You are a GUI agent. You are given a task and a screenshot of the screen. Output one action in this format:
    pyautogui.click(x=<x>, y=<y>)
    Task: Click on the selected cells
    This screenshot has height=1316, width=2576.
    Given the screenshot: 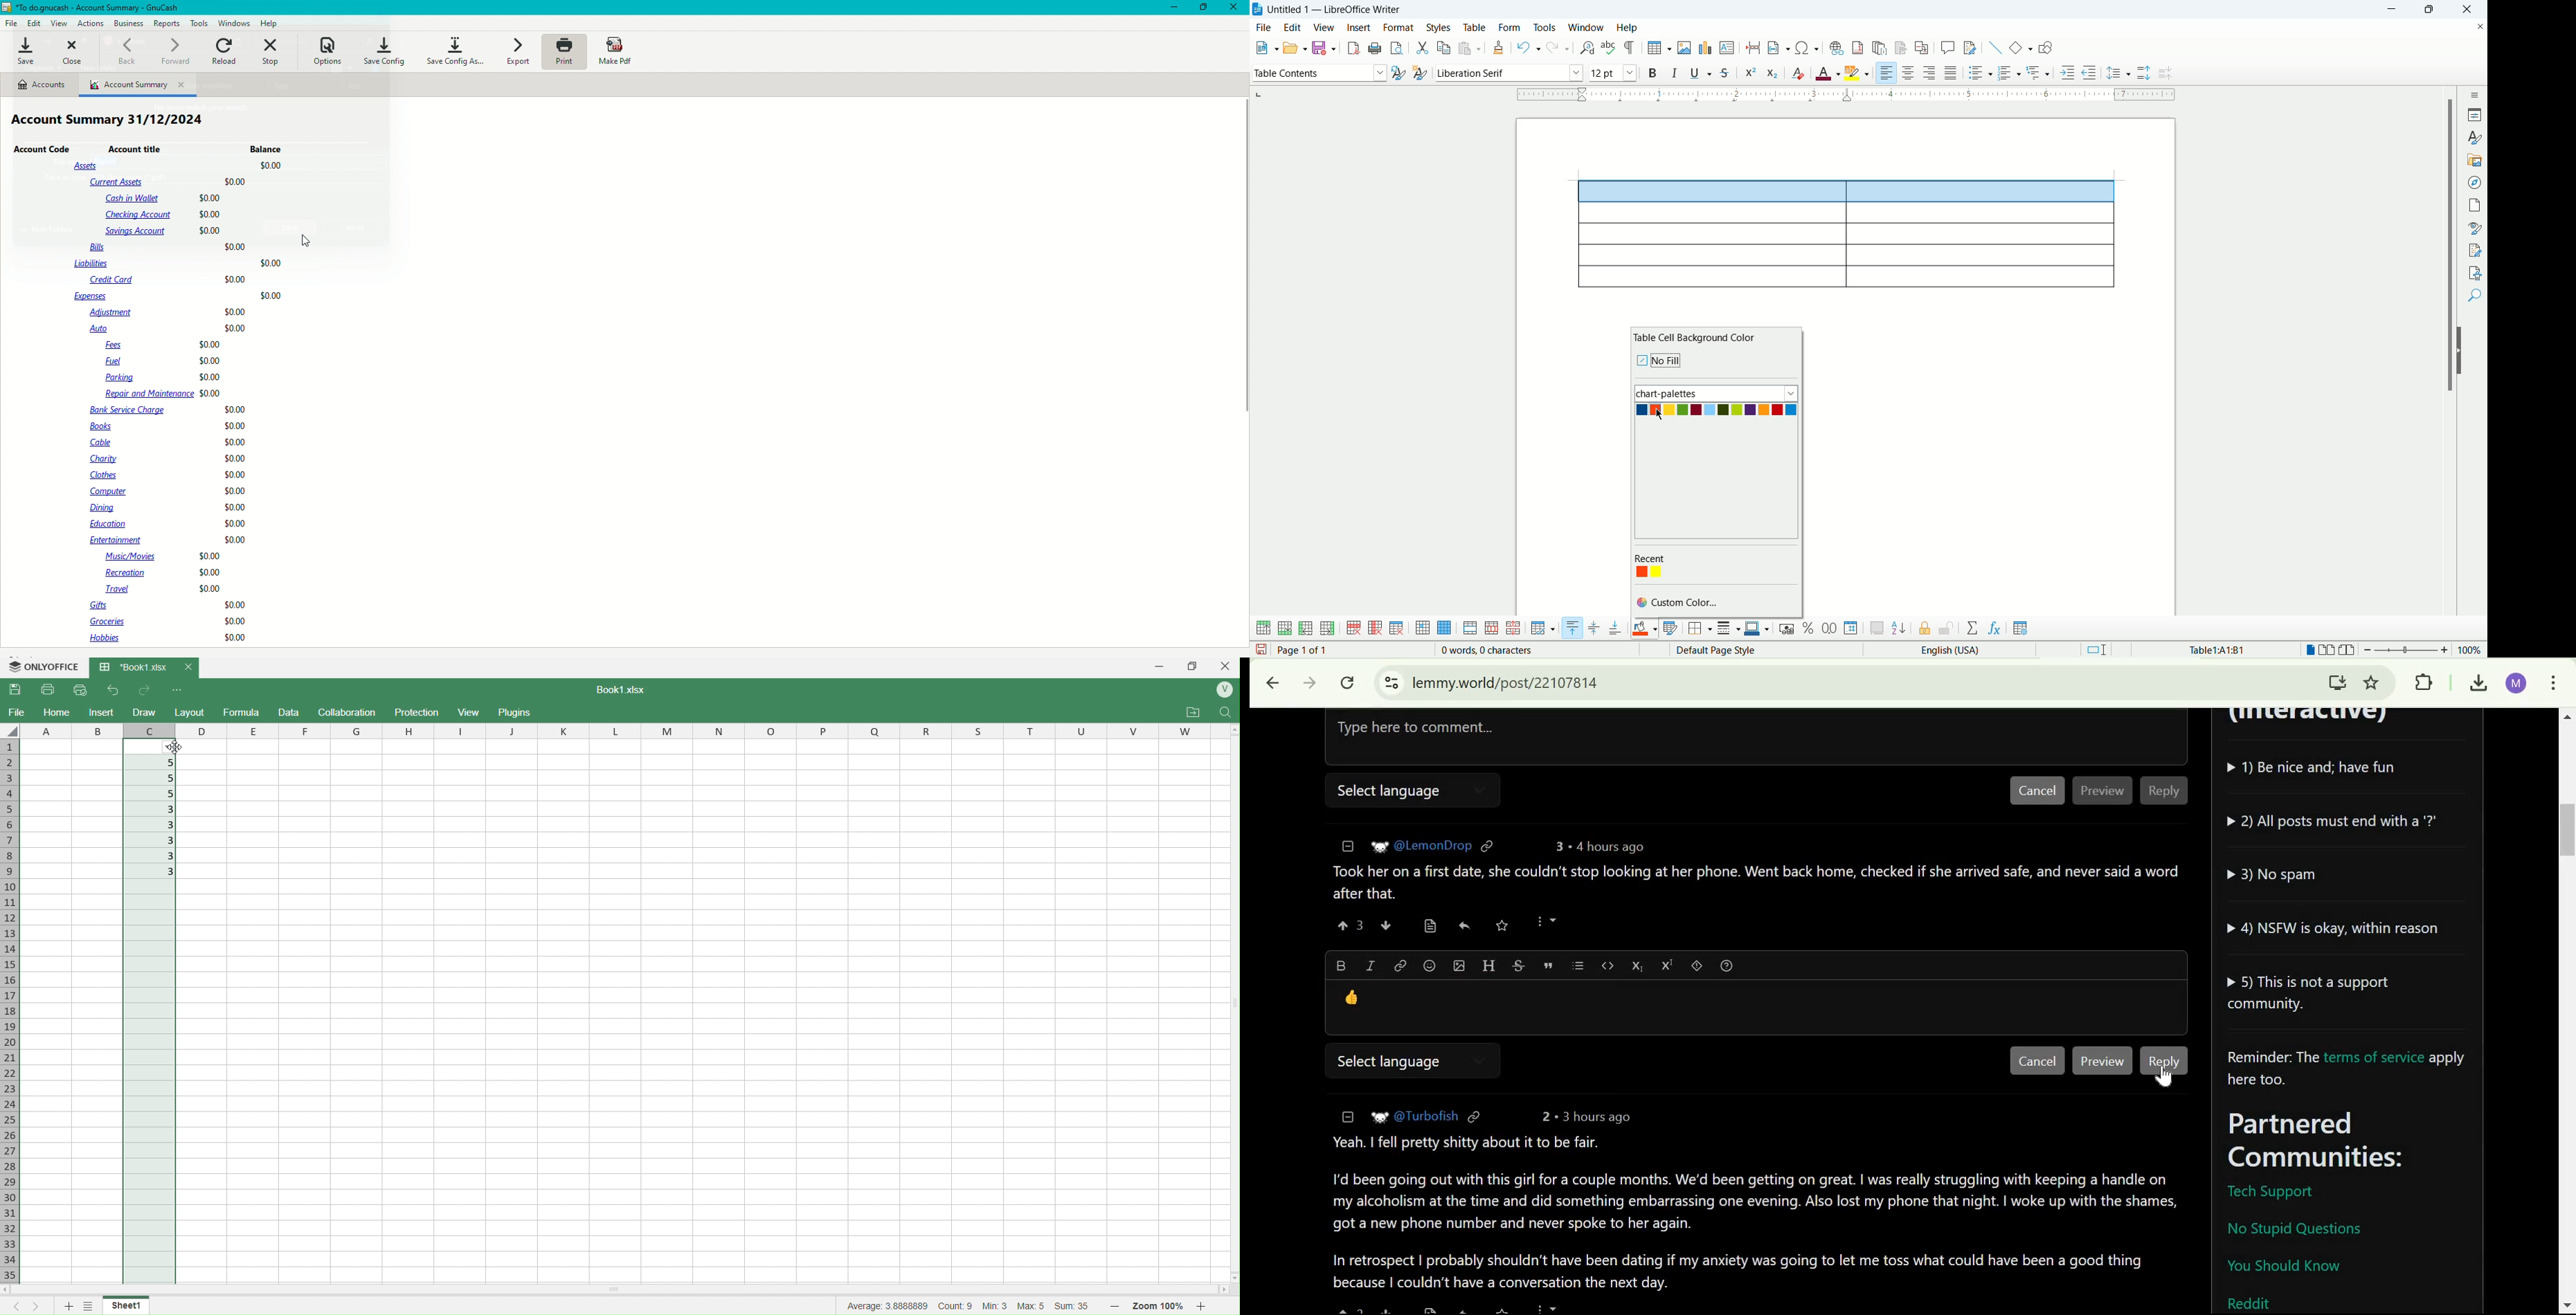 What is the action you would take?
    pyautogui.click(x=1847, y=191)
    